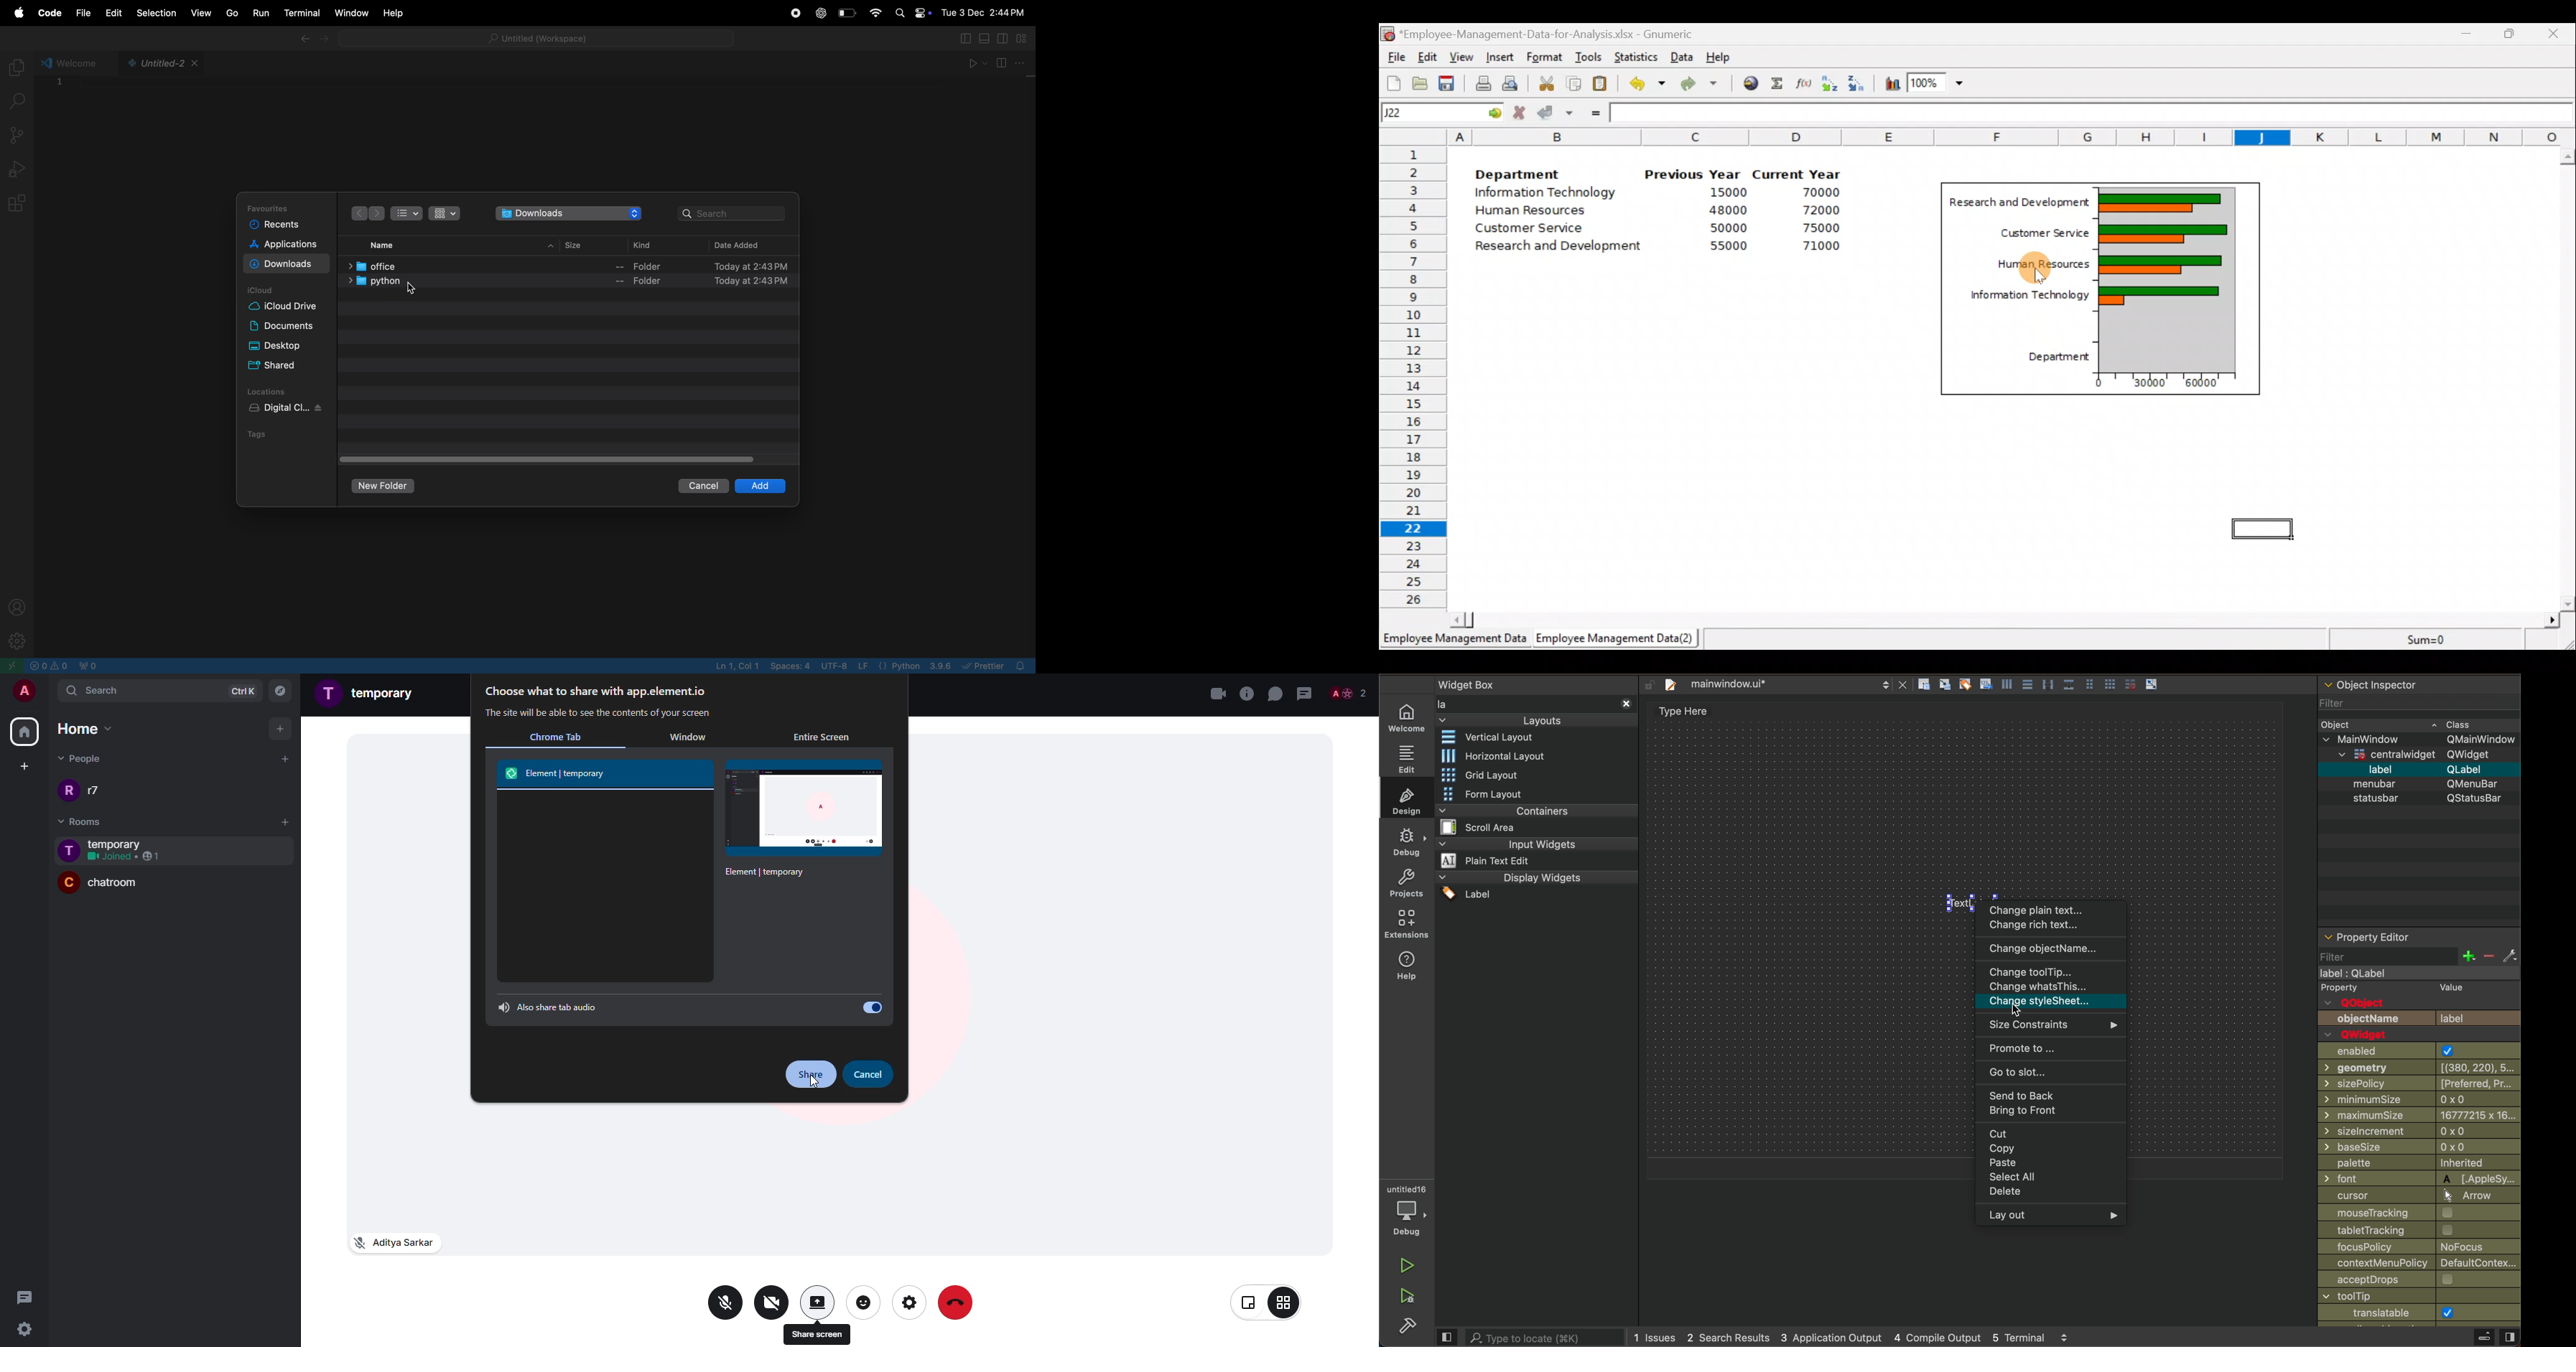 This screenshot has height=1372, width=2576. Describe the element at coordinates (1779, 87) in the screenshot. I see `Sum into the current cell` at that location.